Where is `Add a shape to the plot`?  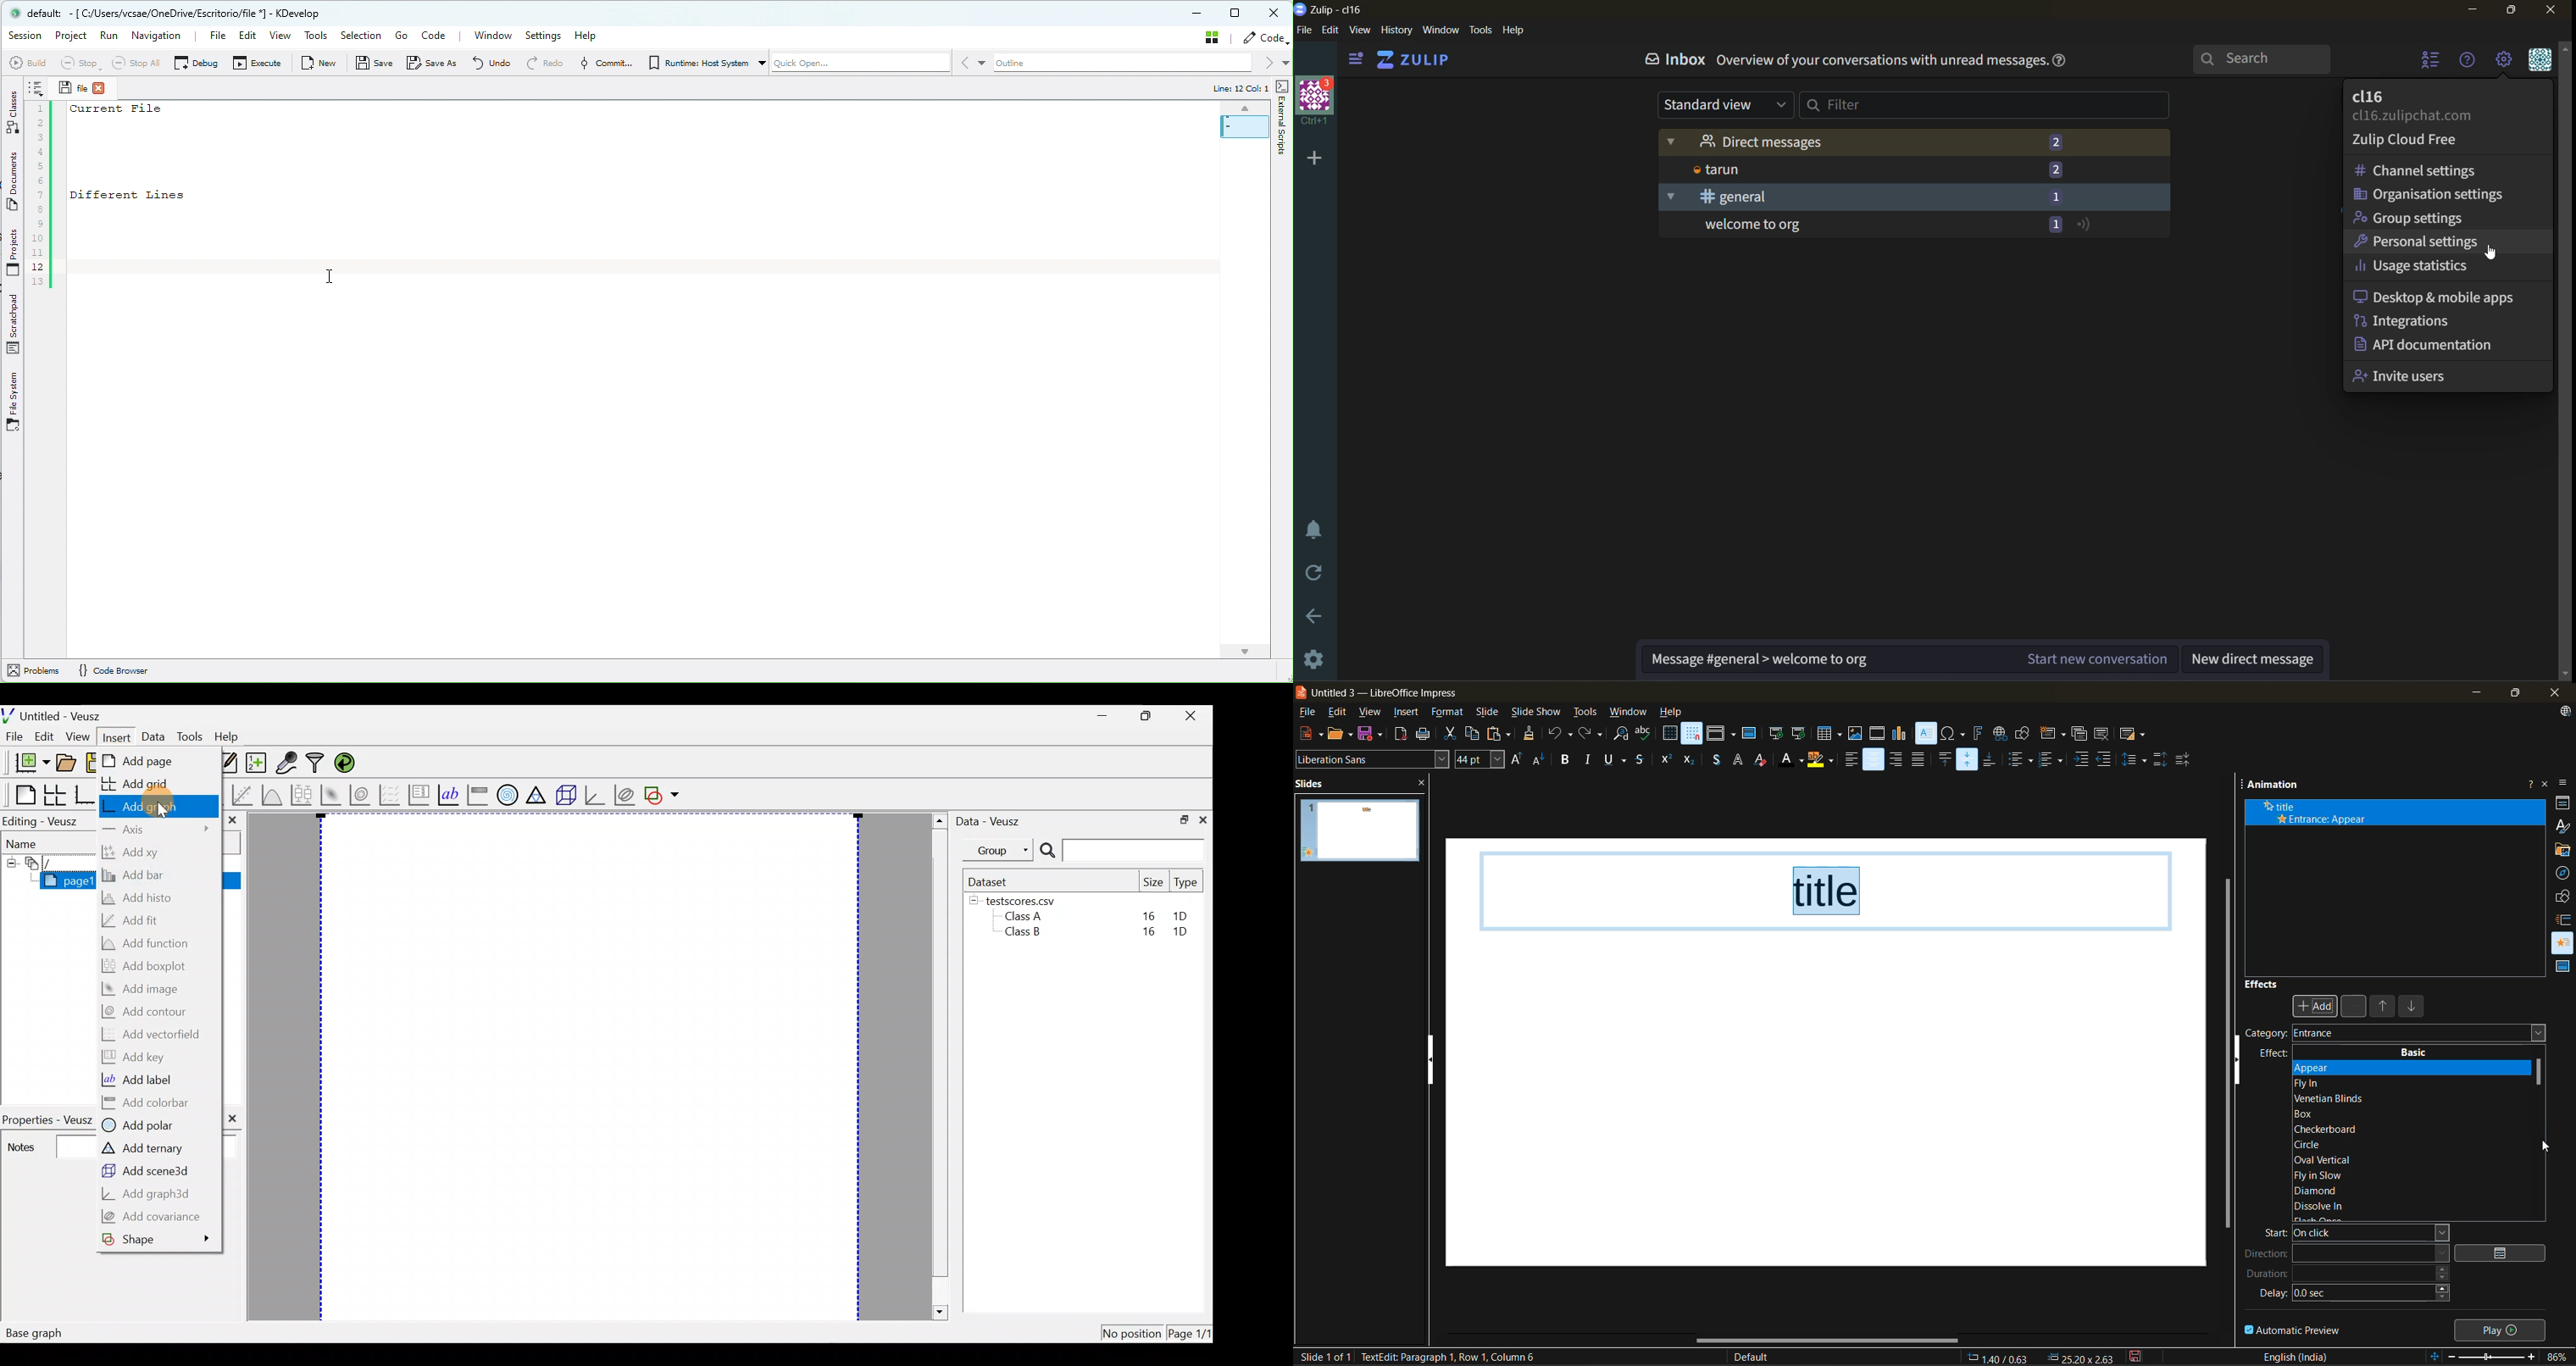 Add a shape to the plot is located at coordinates (665, 795).